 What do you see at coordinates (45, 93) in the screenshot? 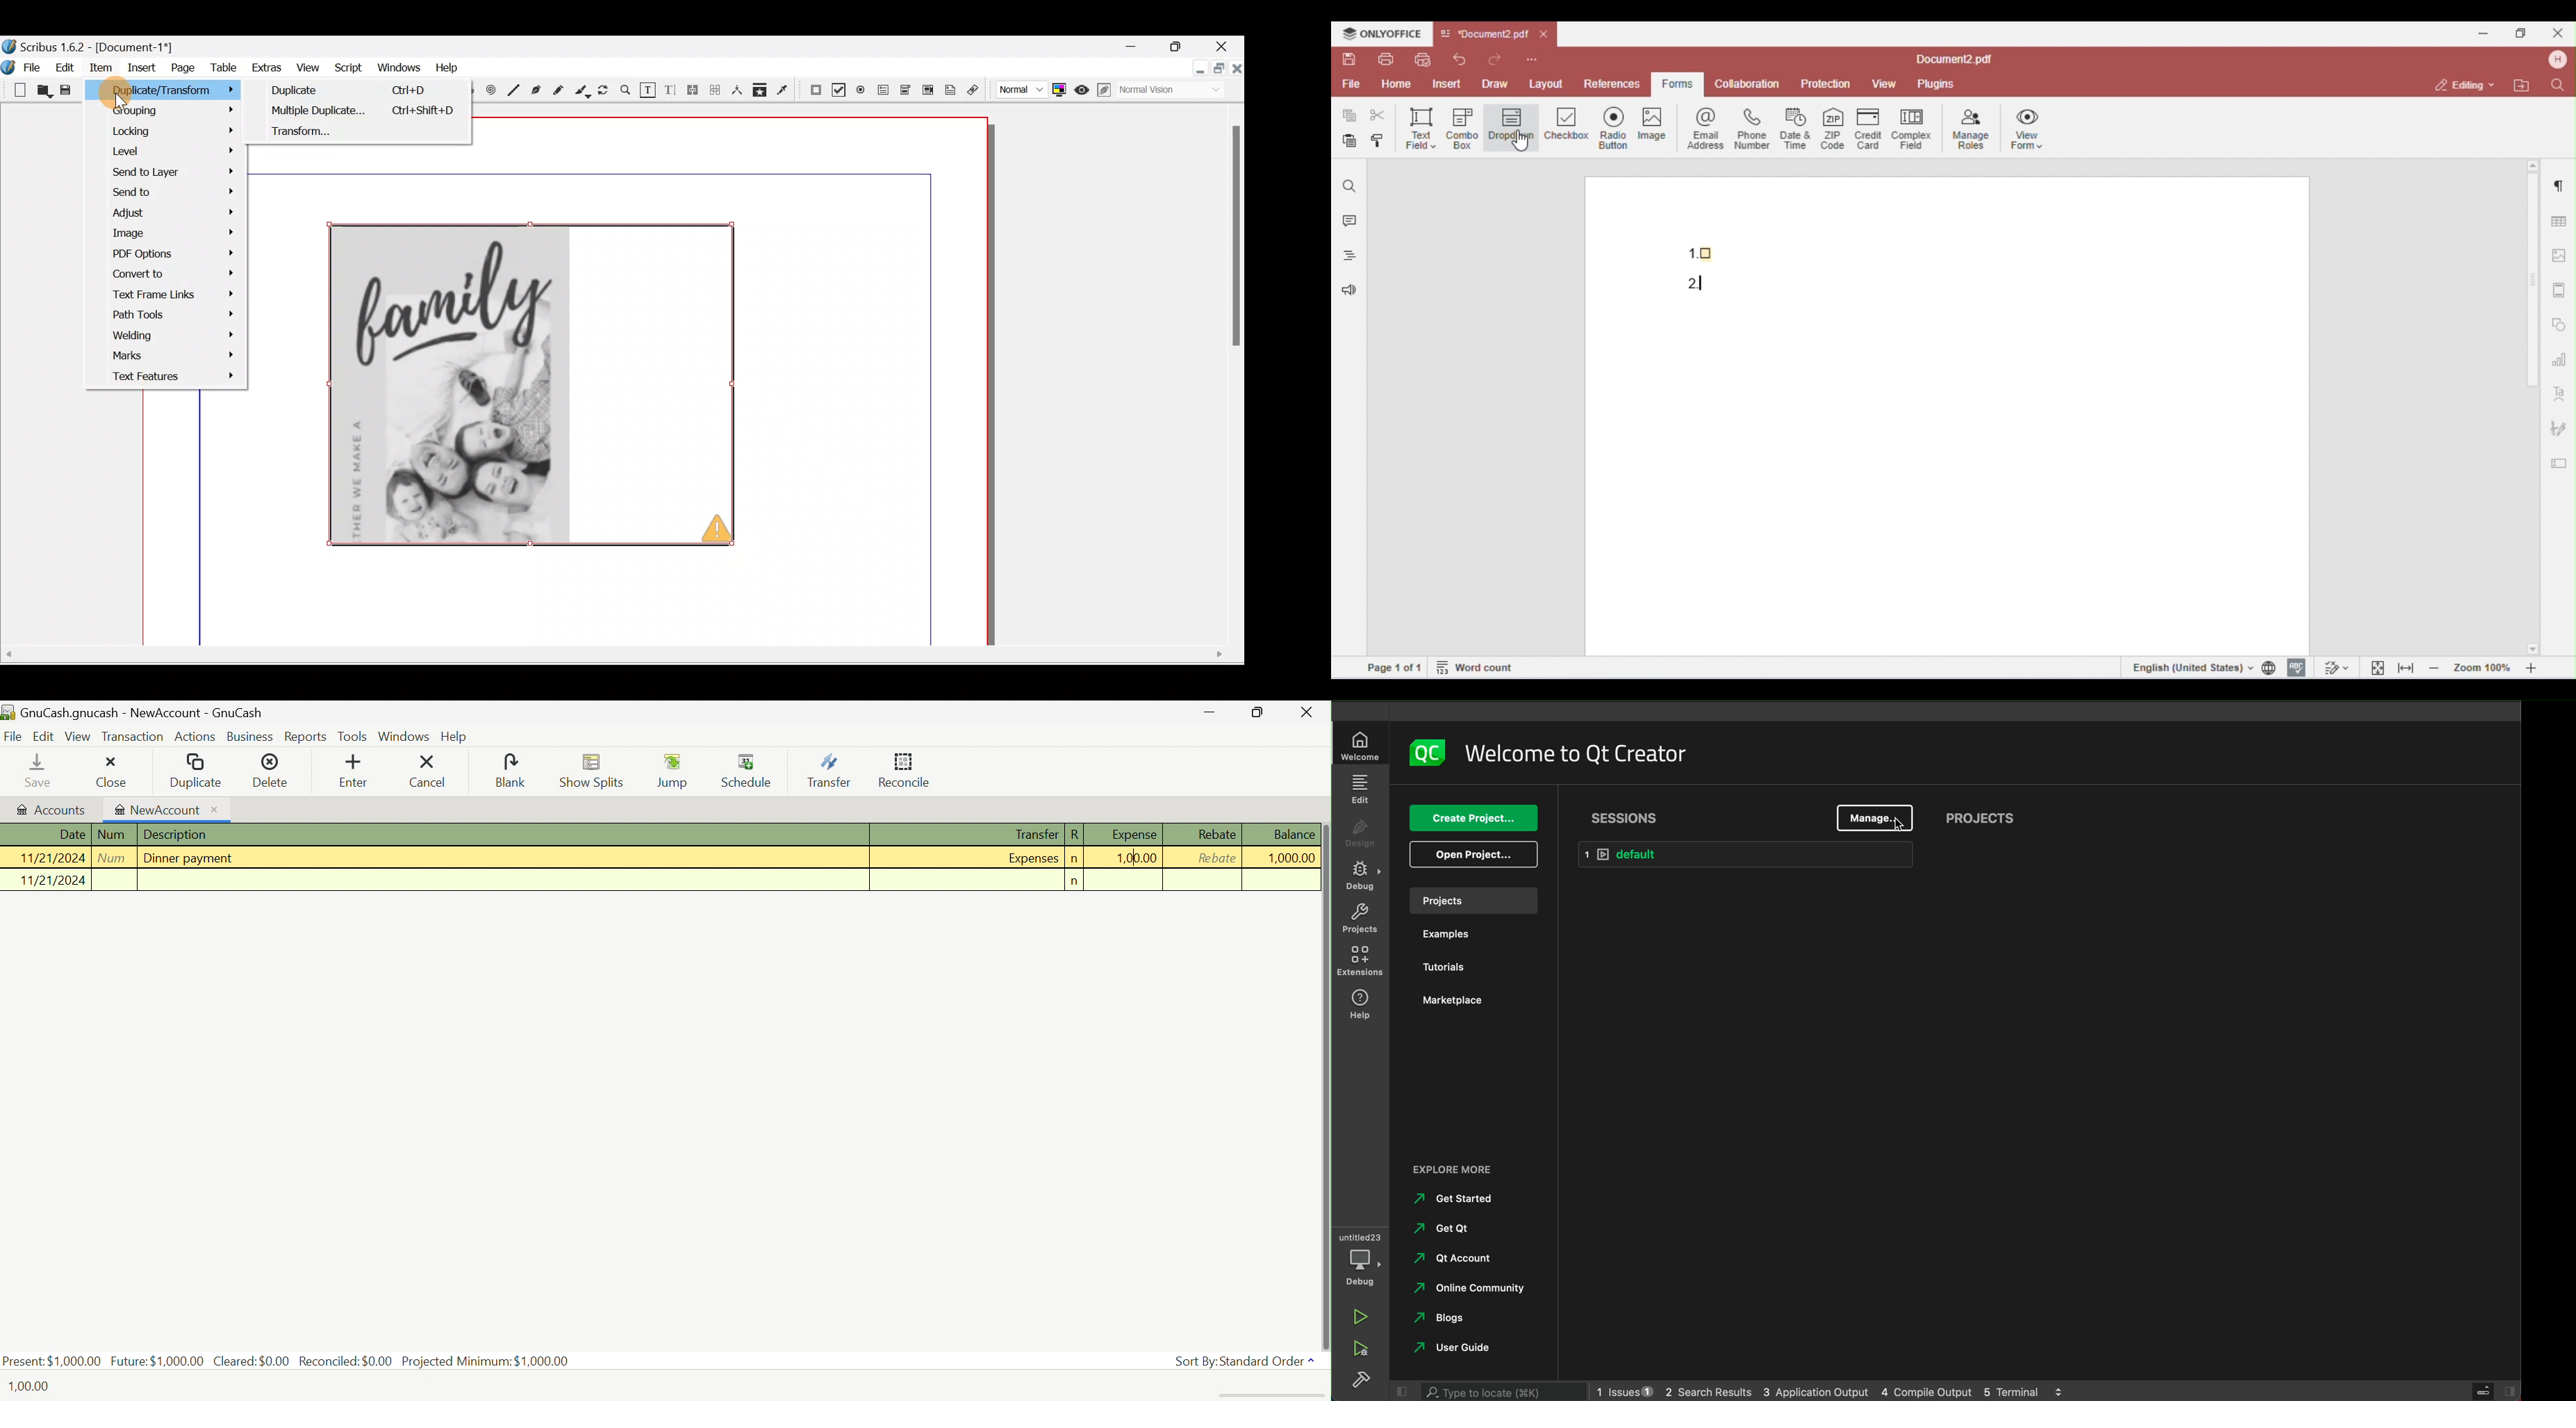
I see `Open` at bounding box center [45, 93].